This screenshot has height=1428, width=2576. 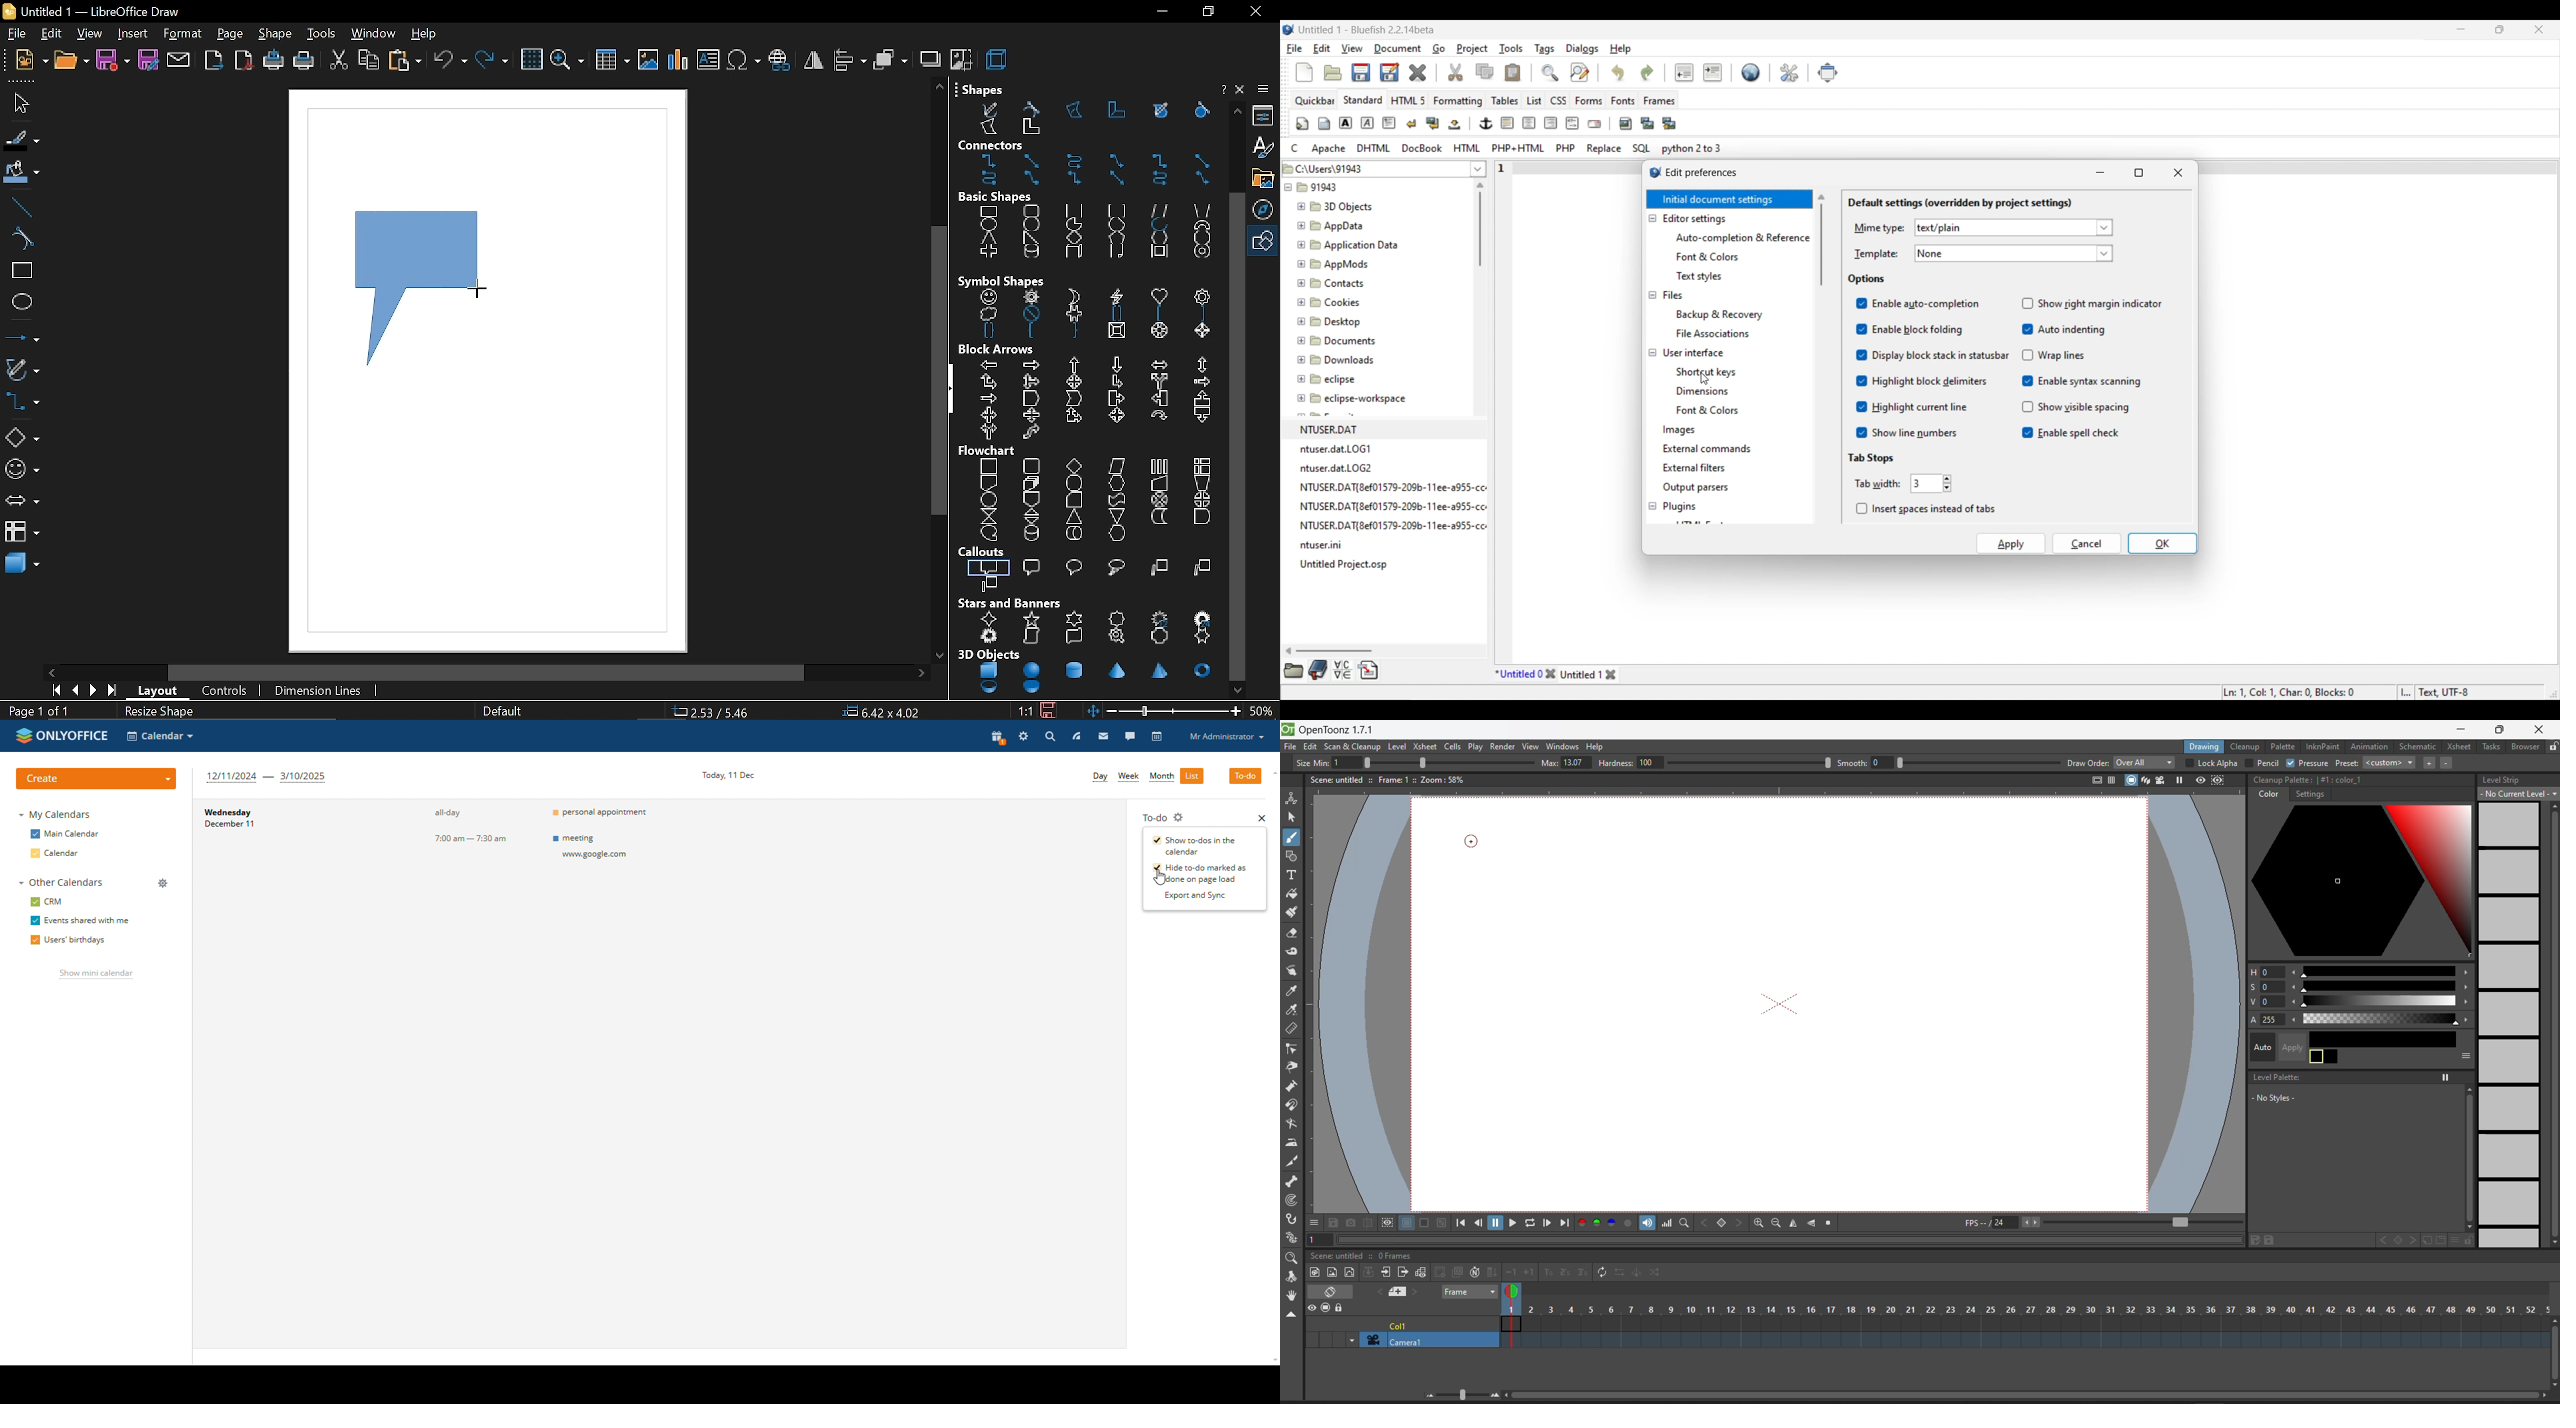 What do you see at coordinates (1266, 239) in the screenshot?
I see `shapes` at bounding box center [1266, 239].